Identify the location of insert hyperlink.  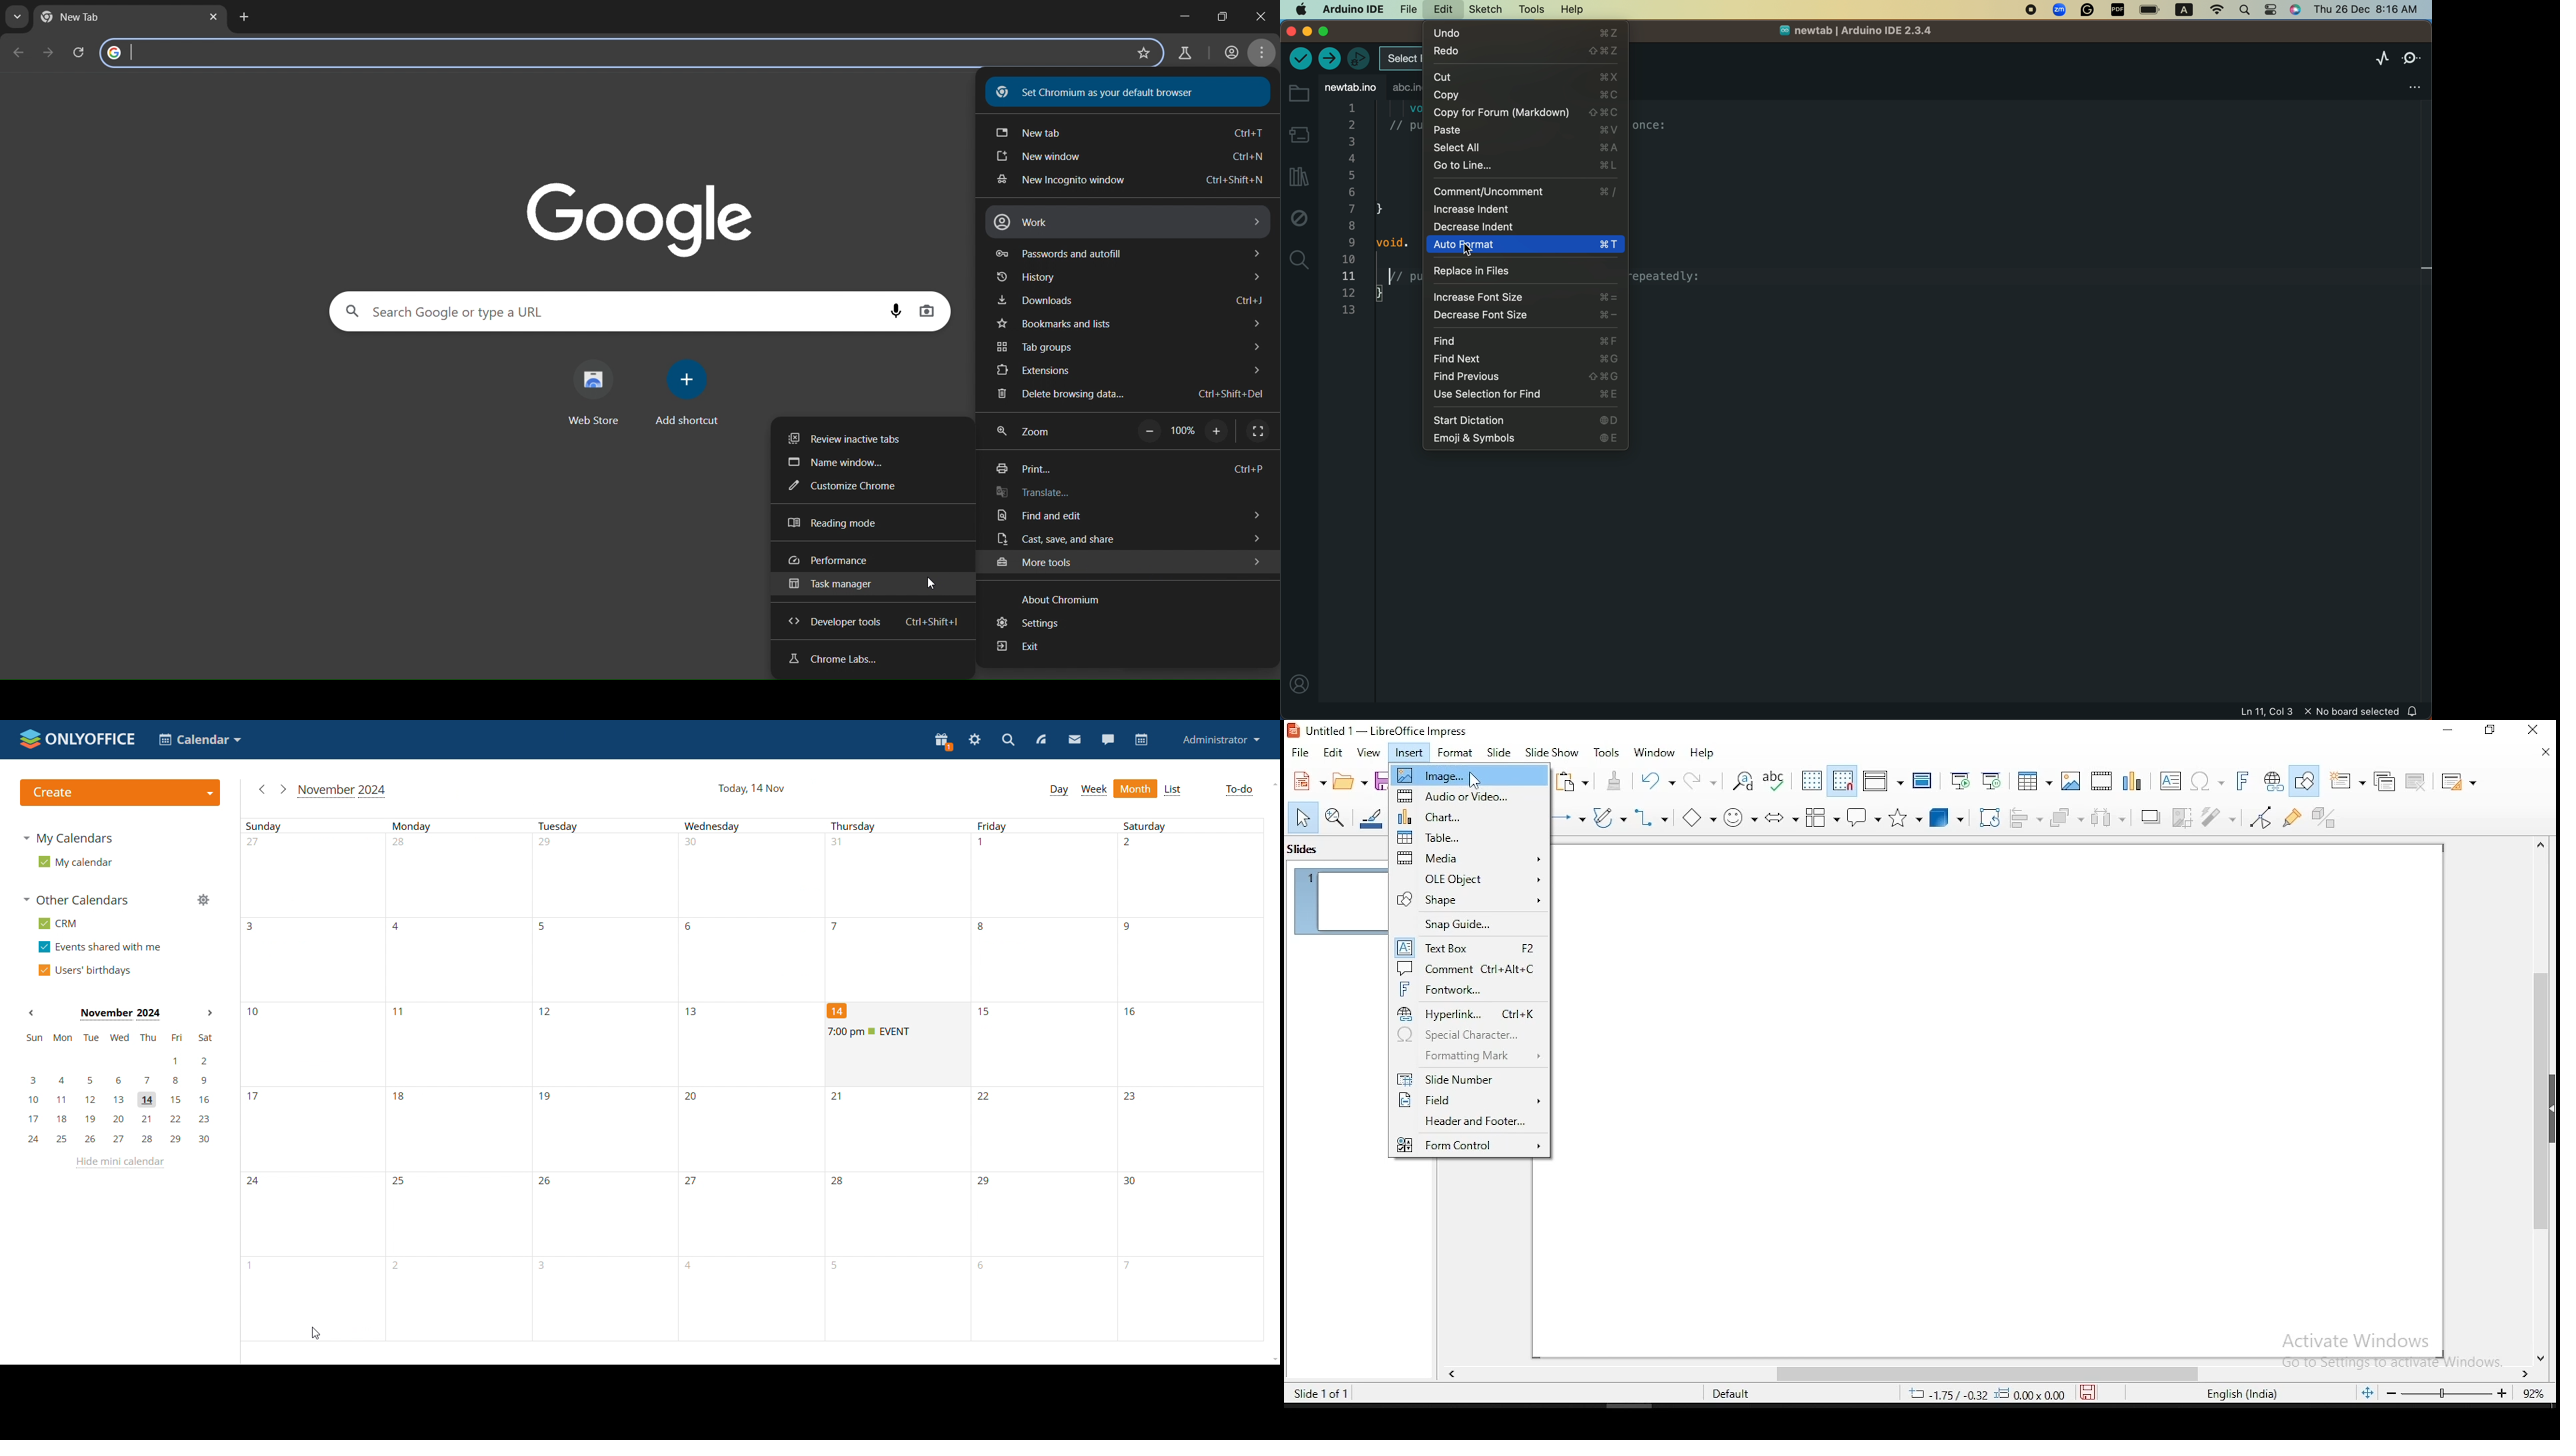
(2275, 782).